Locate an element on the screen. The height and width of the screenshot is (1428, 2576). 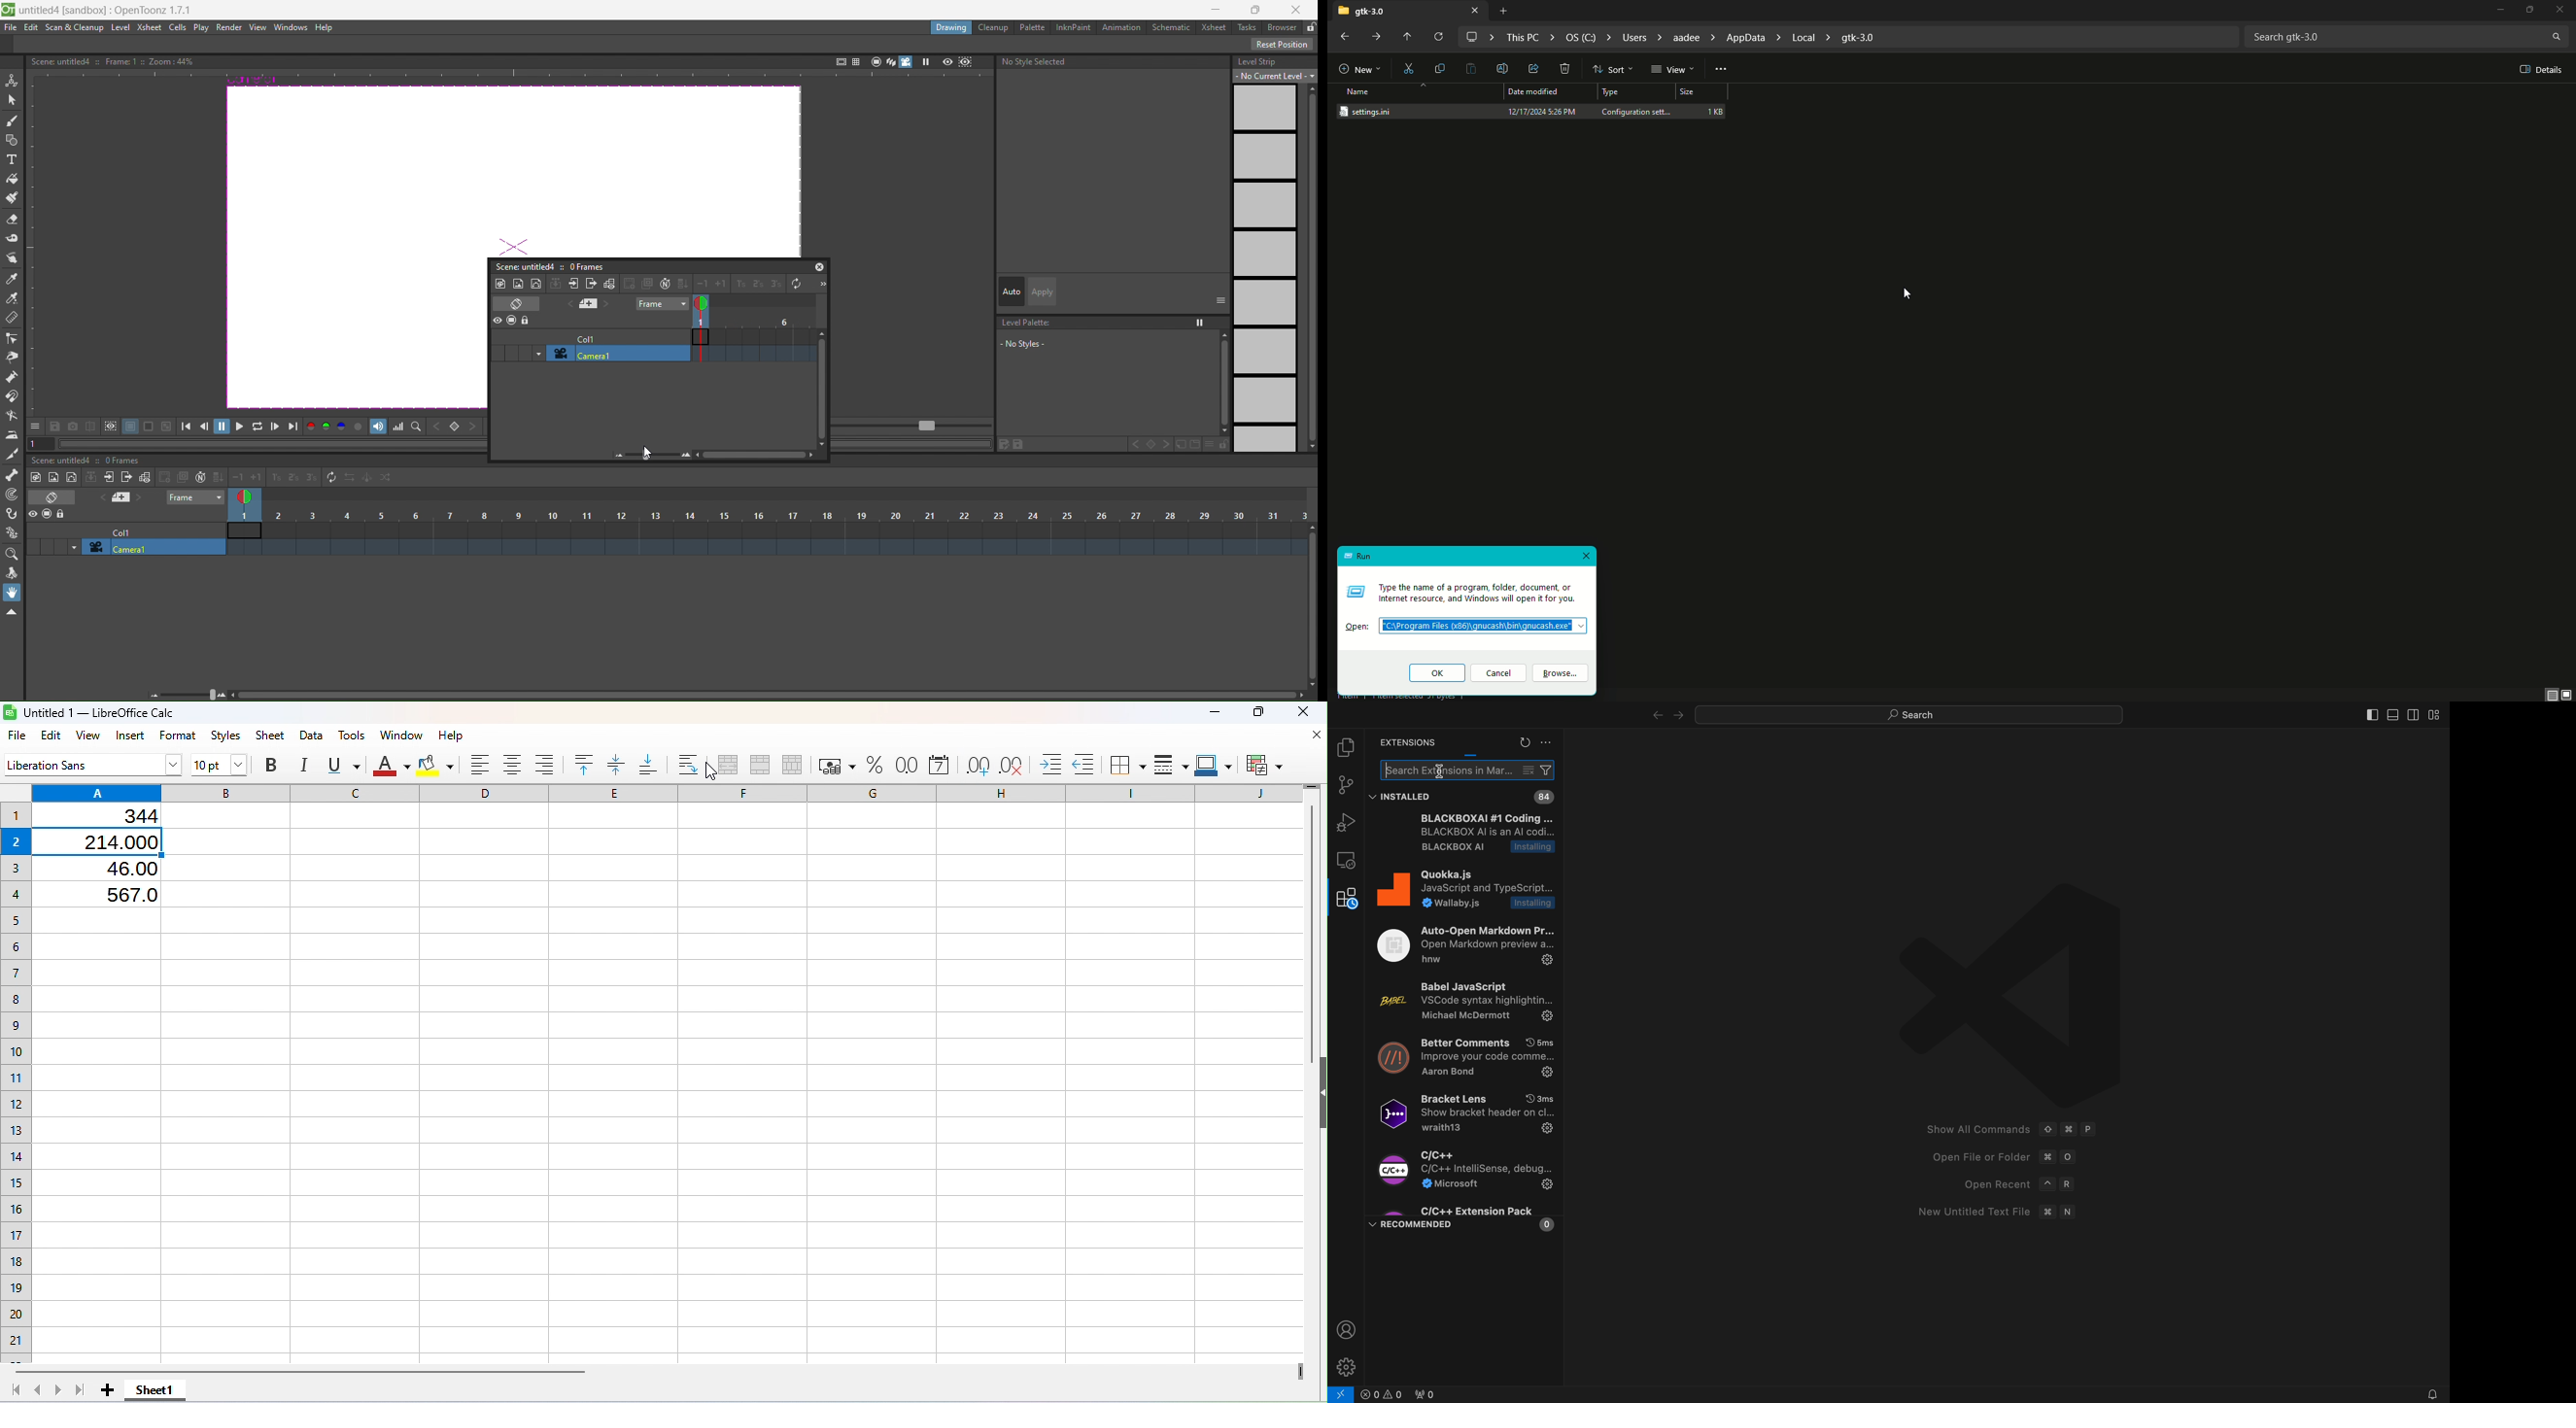
browser is located at coordinates (1282, 27).